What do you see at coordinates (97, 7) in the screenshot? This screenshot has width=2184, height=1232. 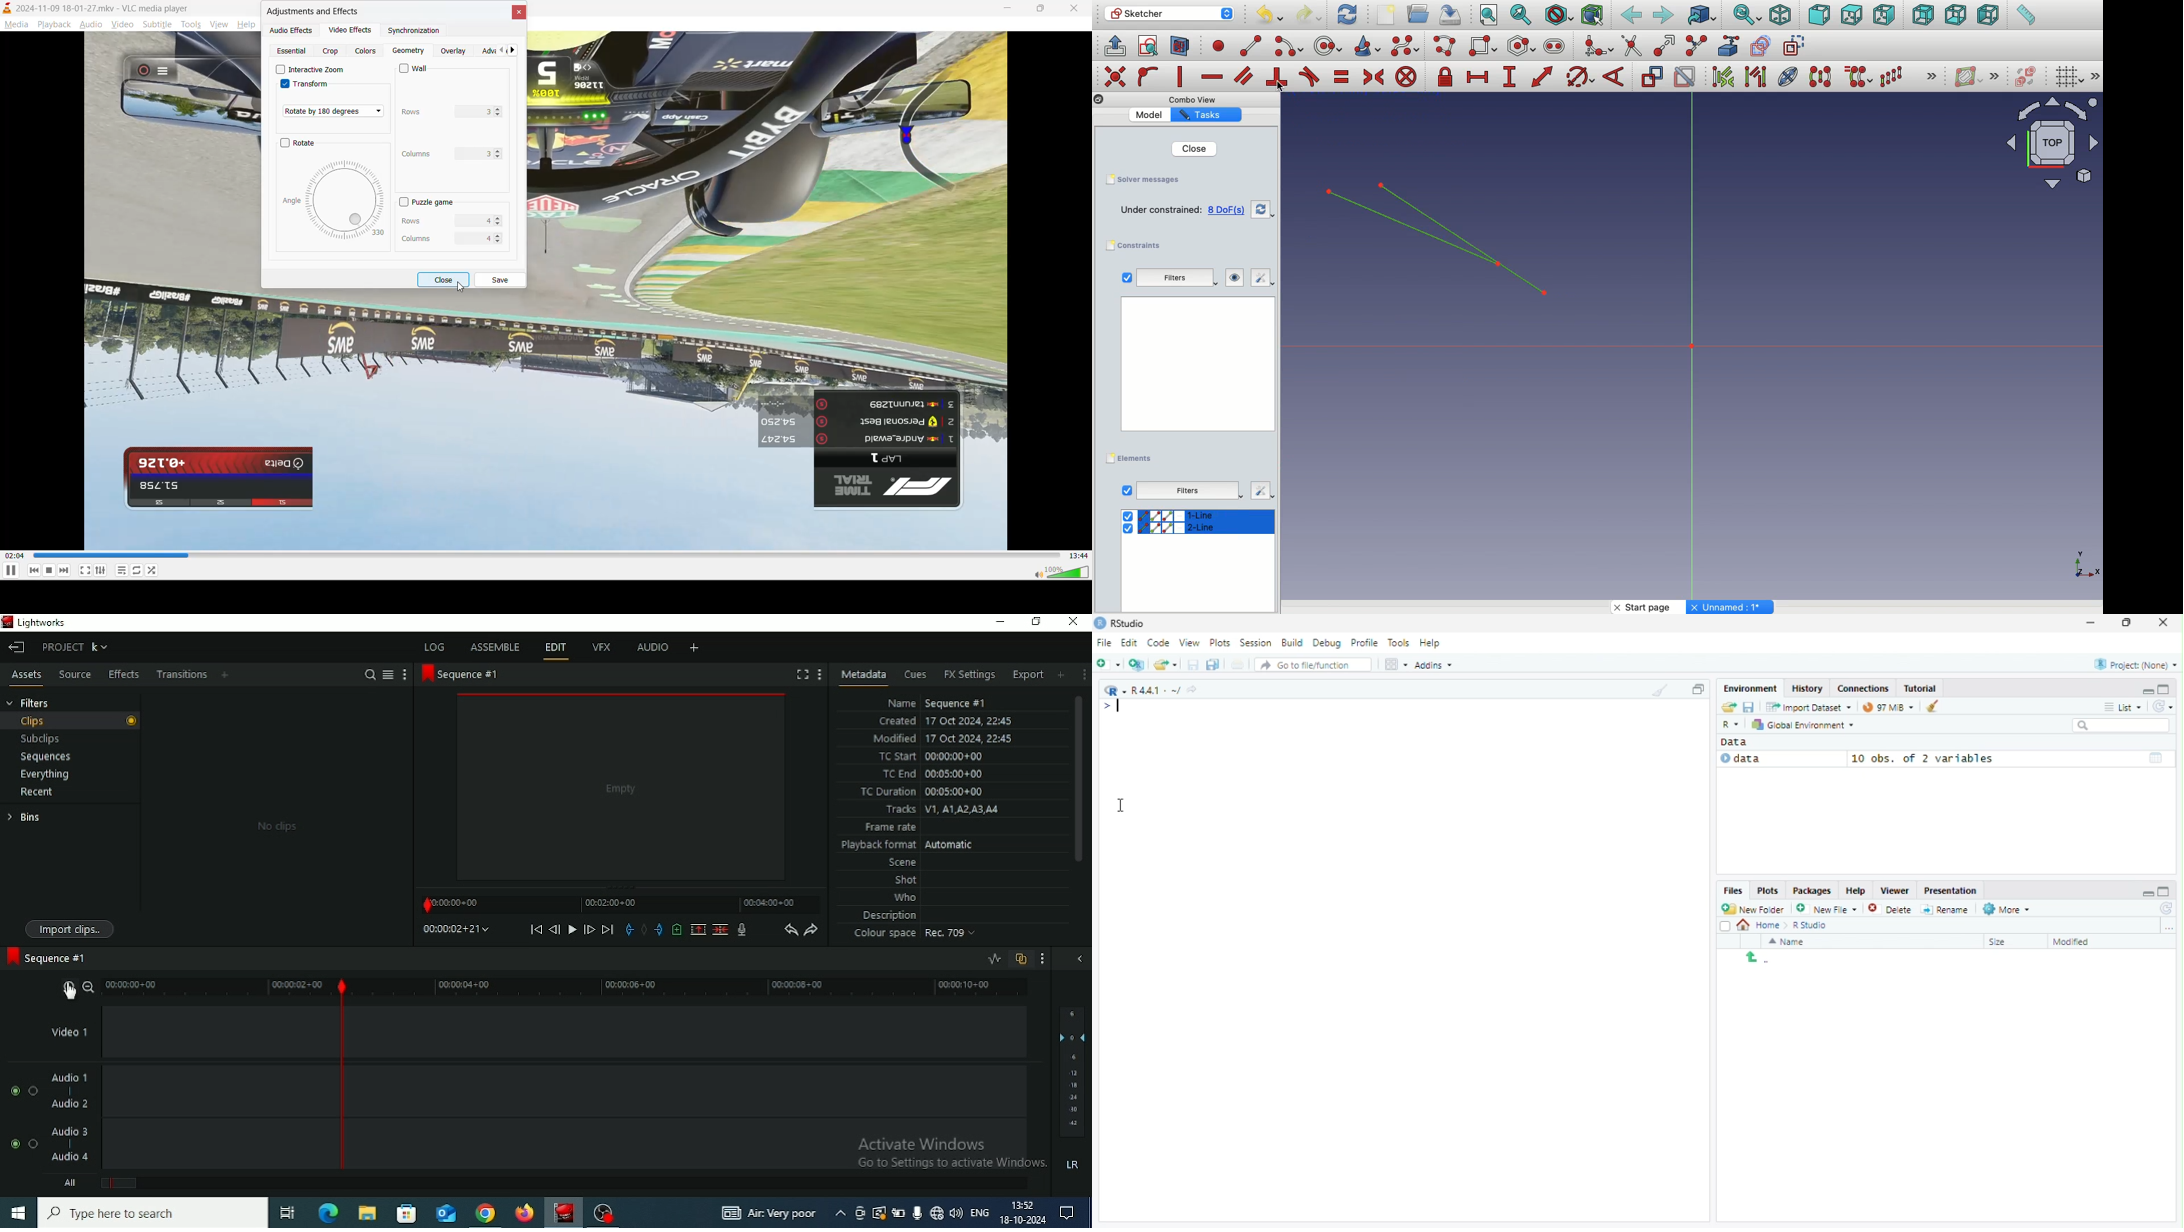 I see `track and app name` at bounding box center [97, 7].